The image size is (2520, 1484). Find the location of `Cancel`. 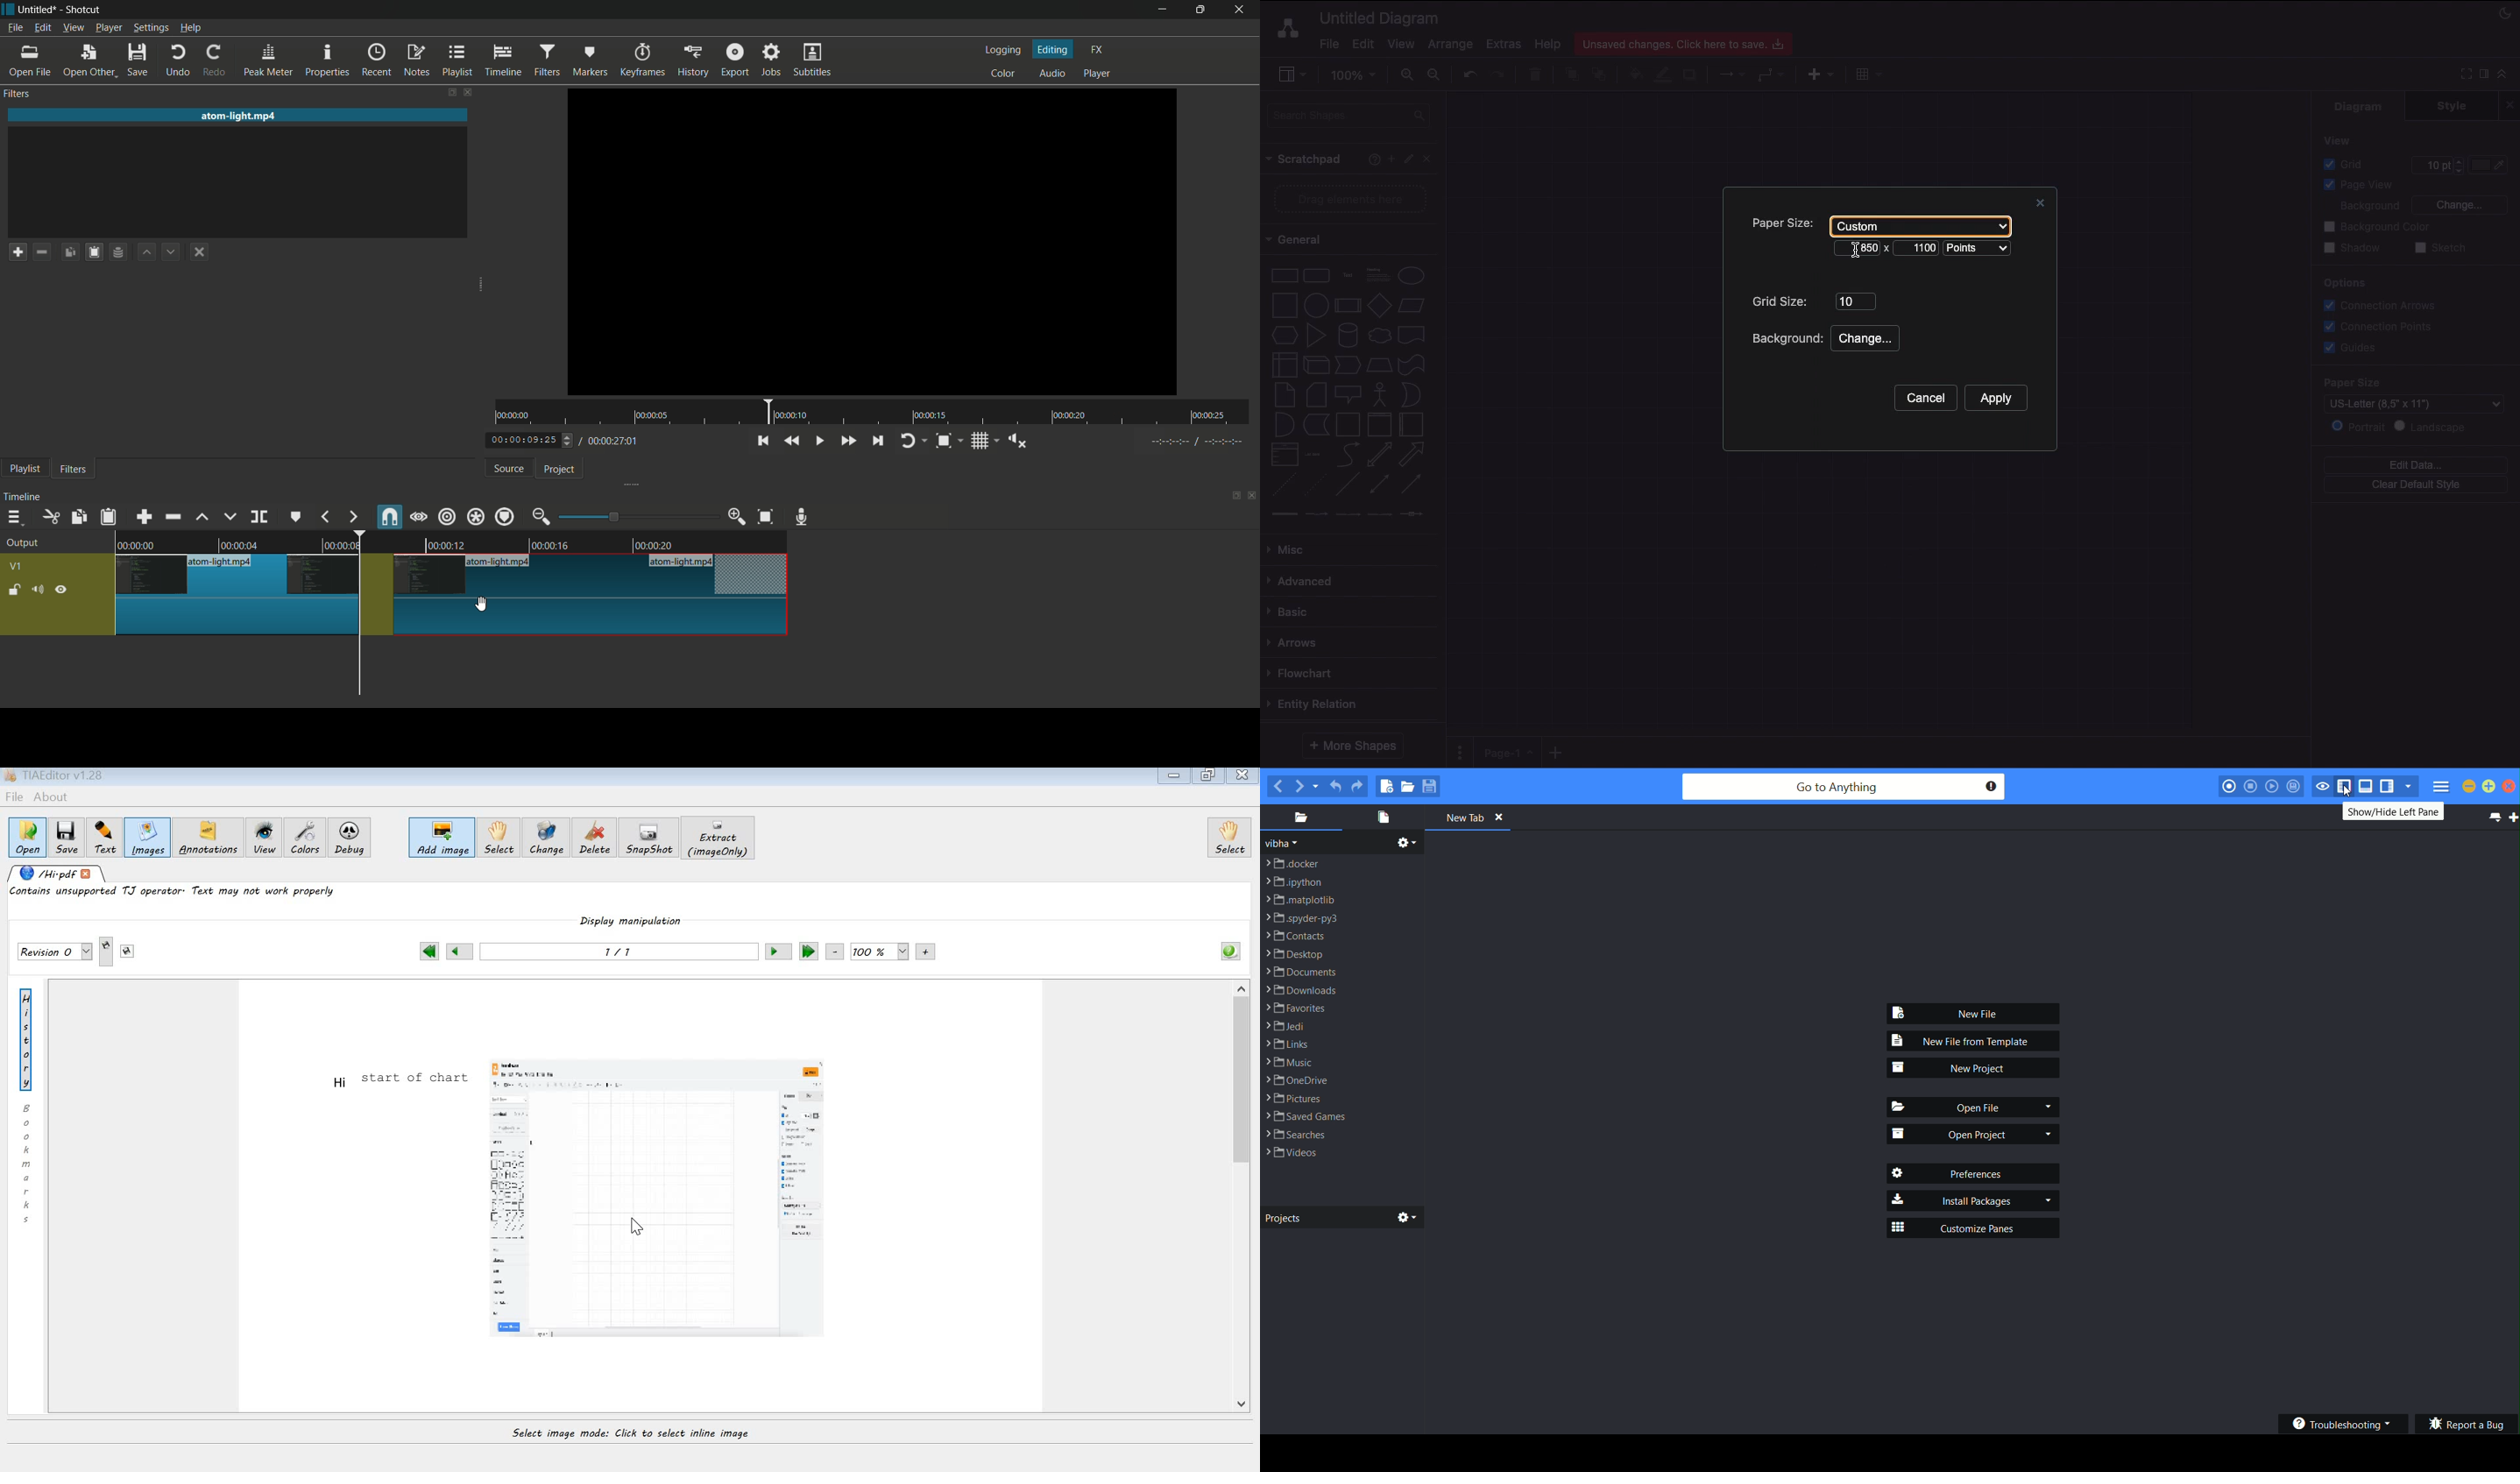

Cancel is located at coordinates (1924, 399).